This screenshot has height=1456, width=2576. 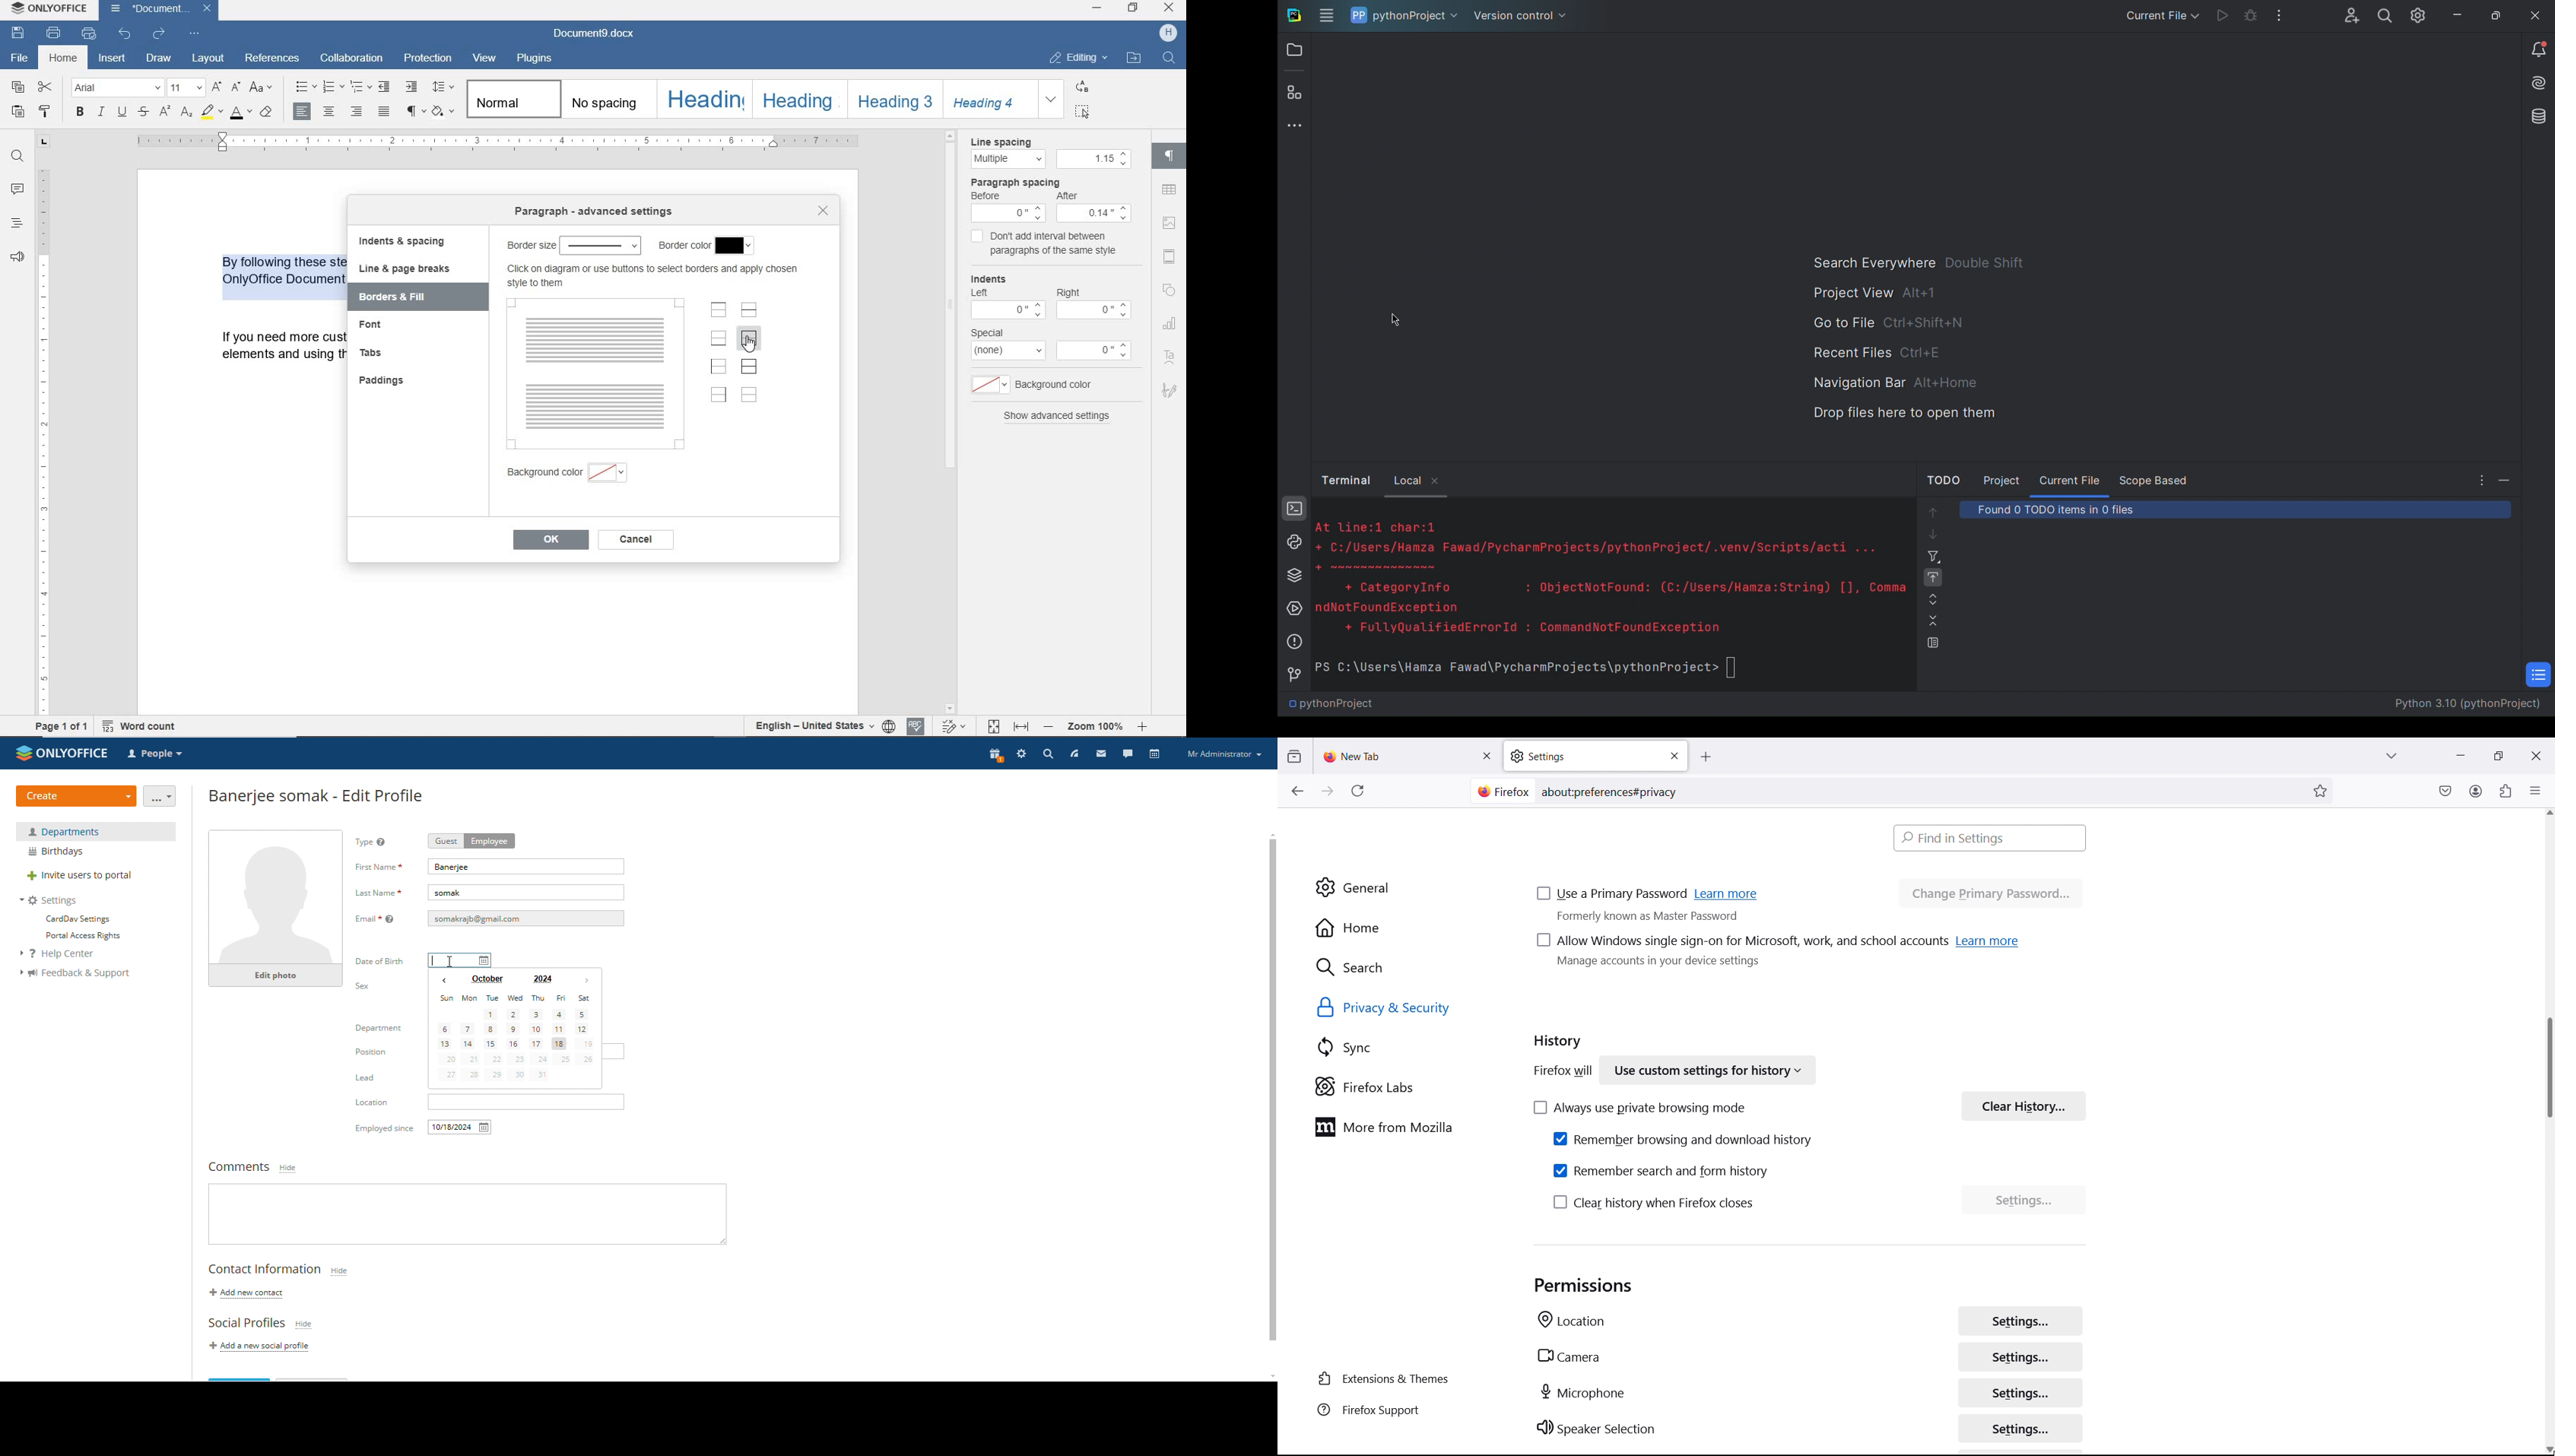 What do you see at coordinates (1405, 1127) in the screenshot?
I see `more from mozilla` at bounding box center [1405, 1127].